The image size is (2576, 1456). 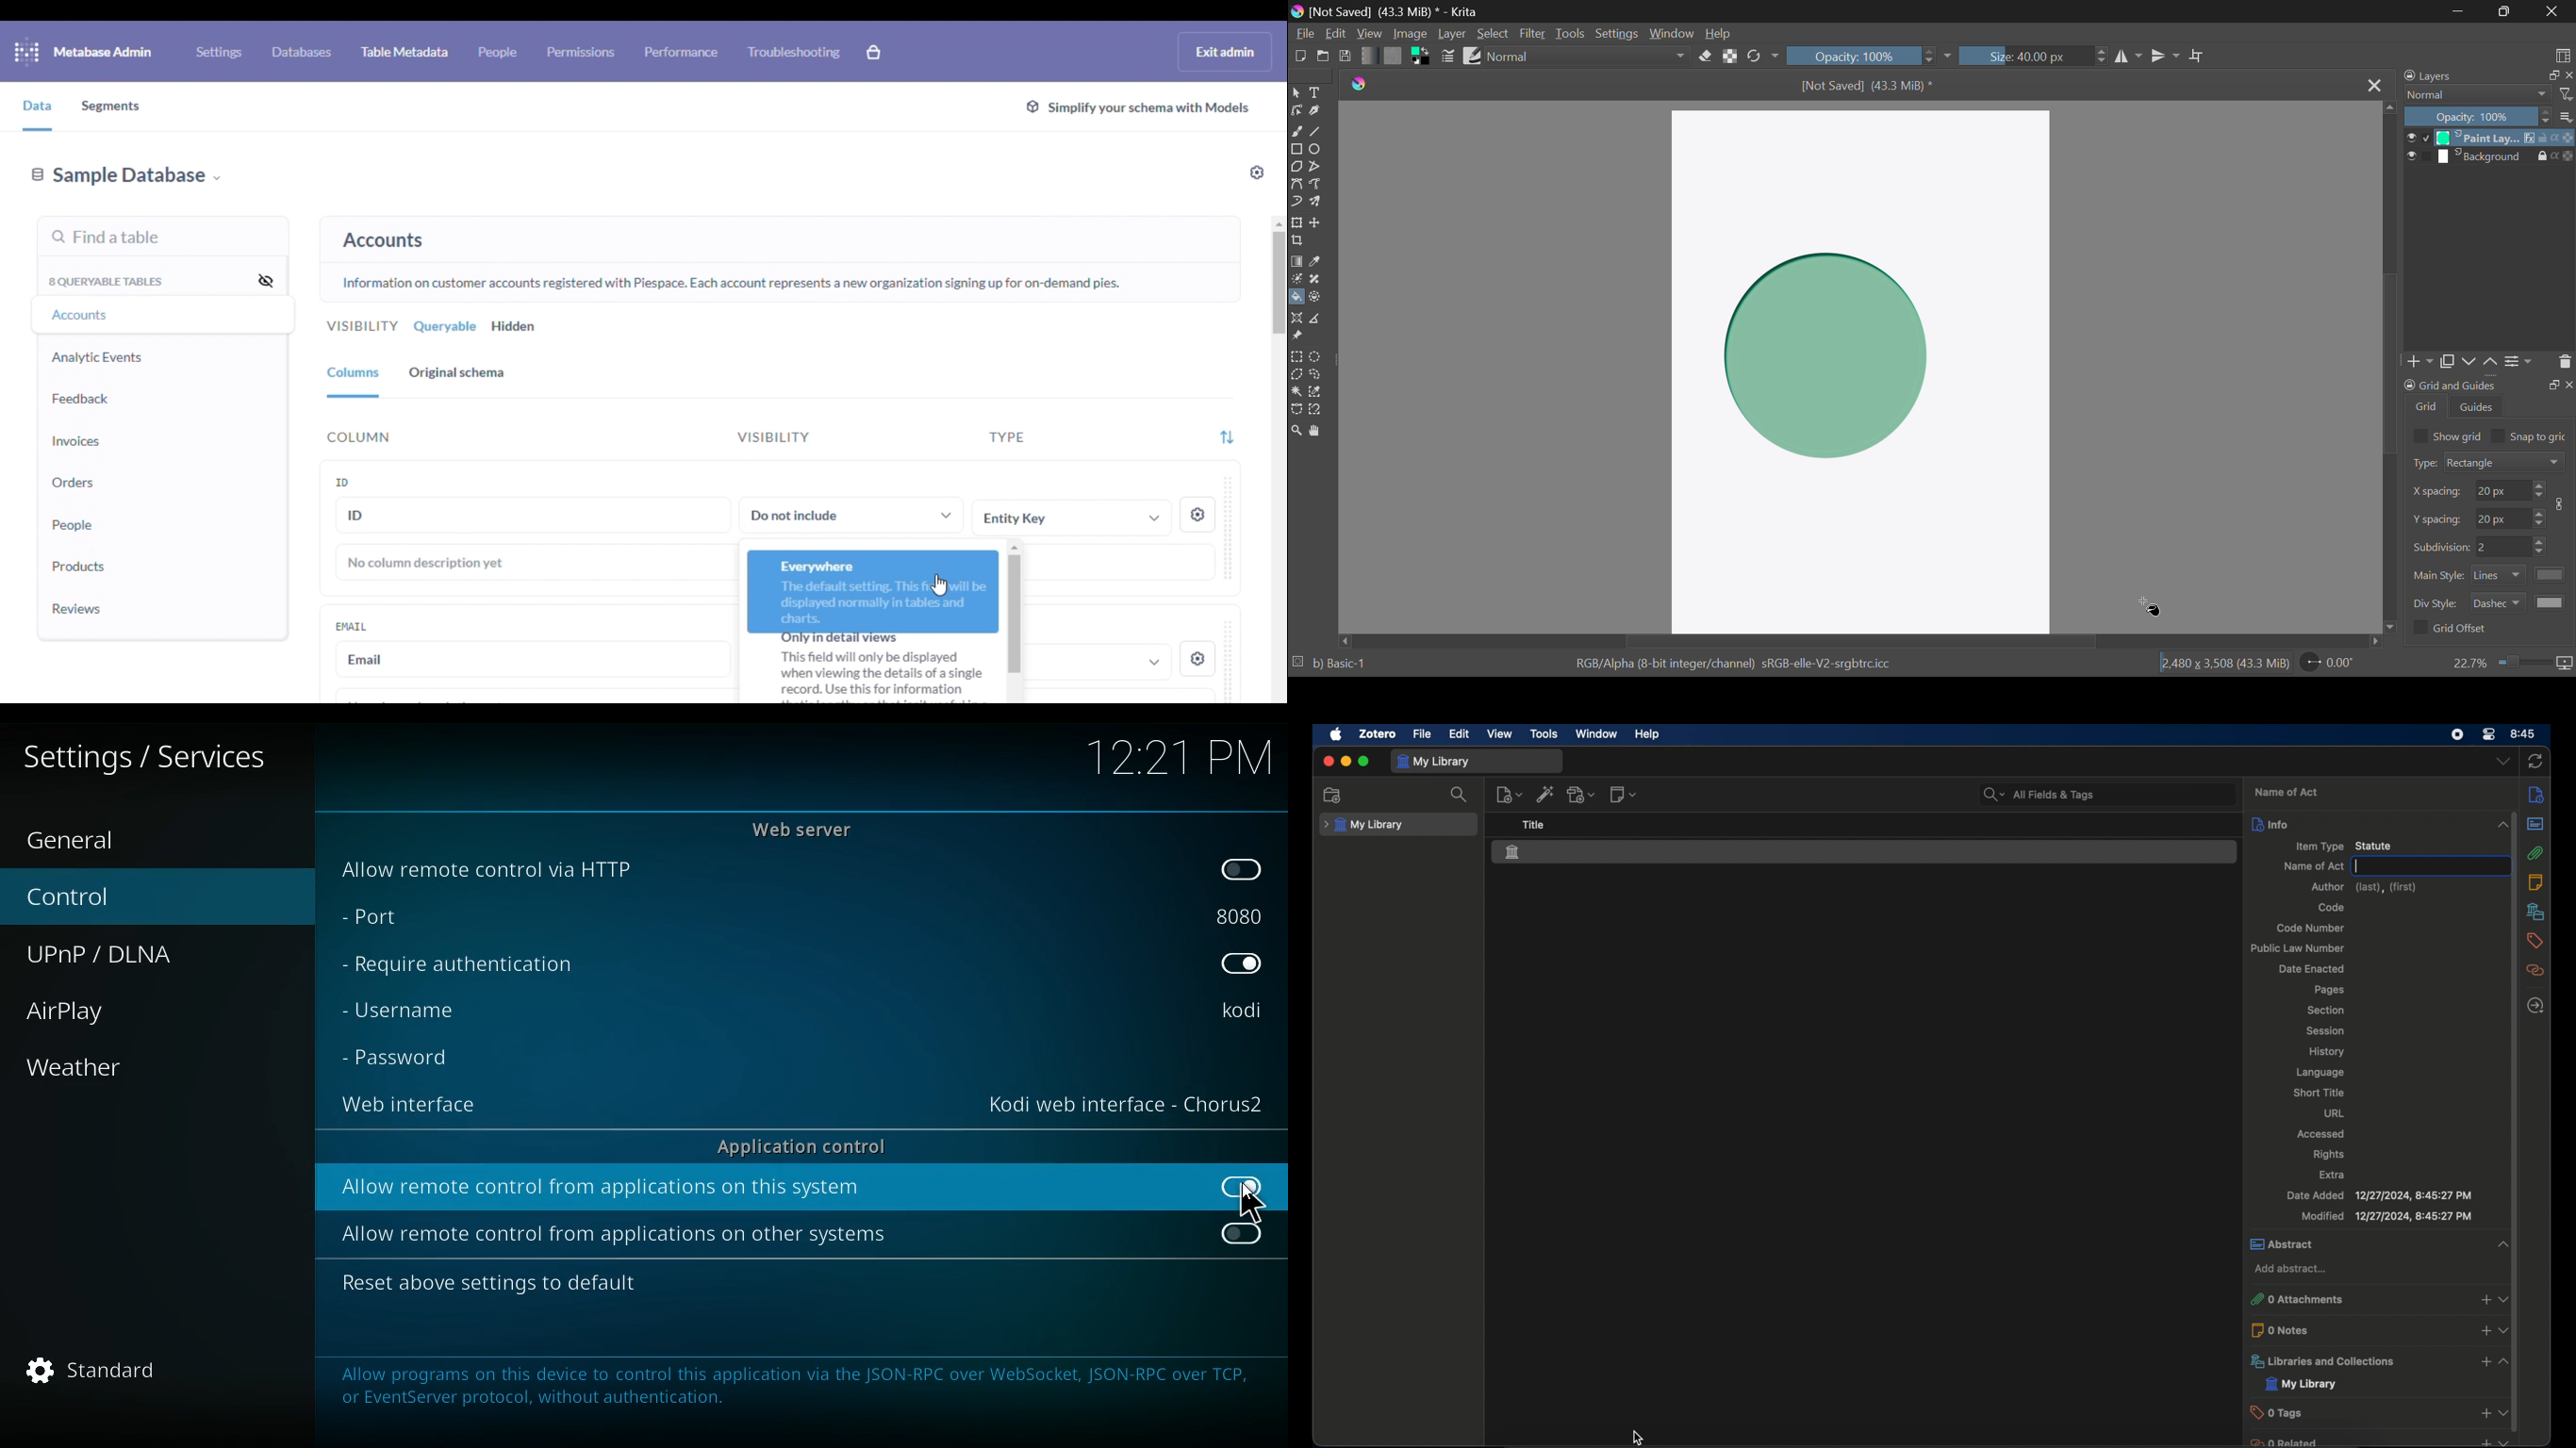 What do you see at coordinates (2514, 1118) in the screenshot?
I see `vertical scrollbar` at bounding box center [2514, 1118].